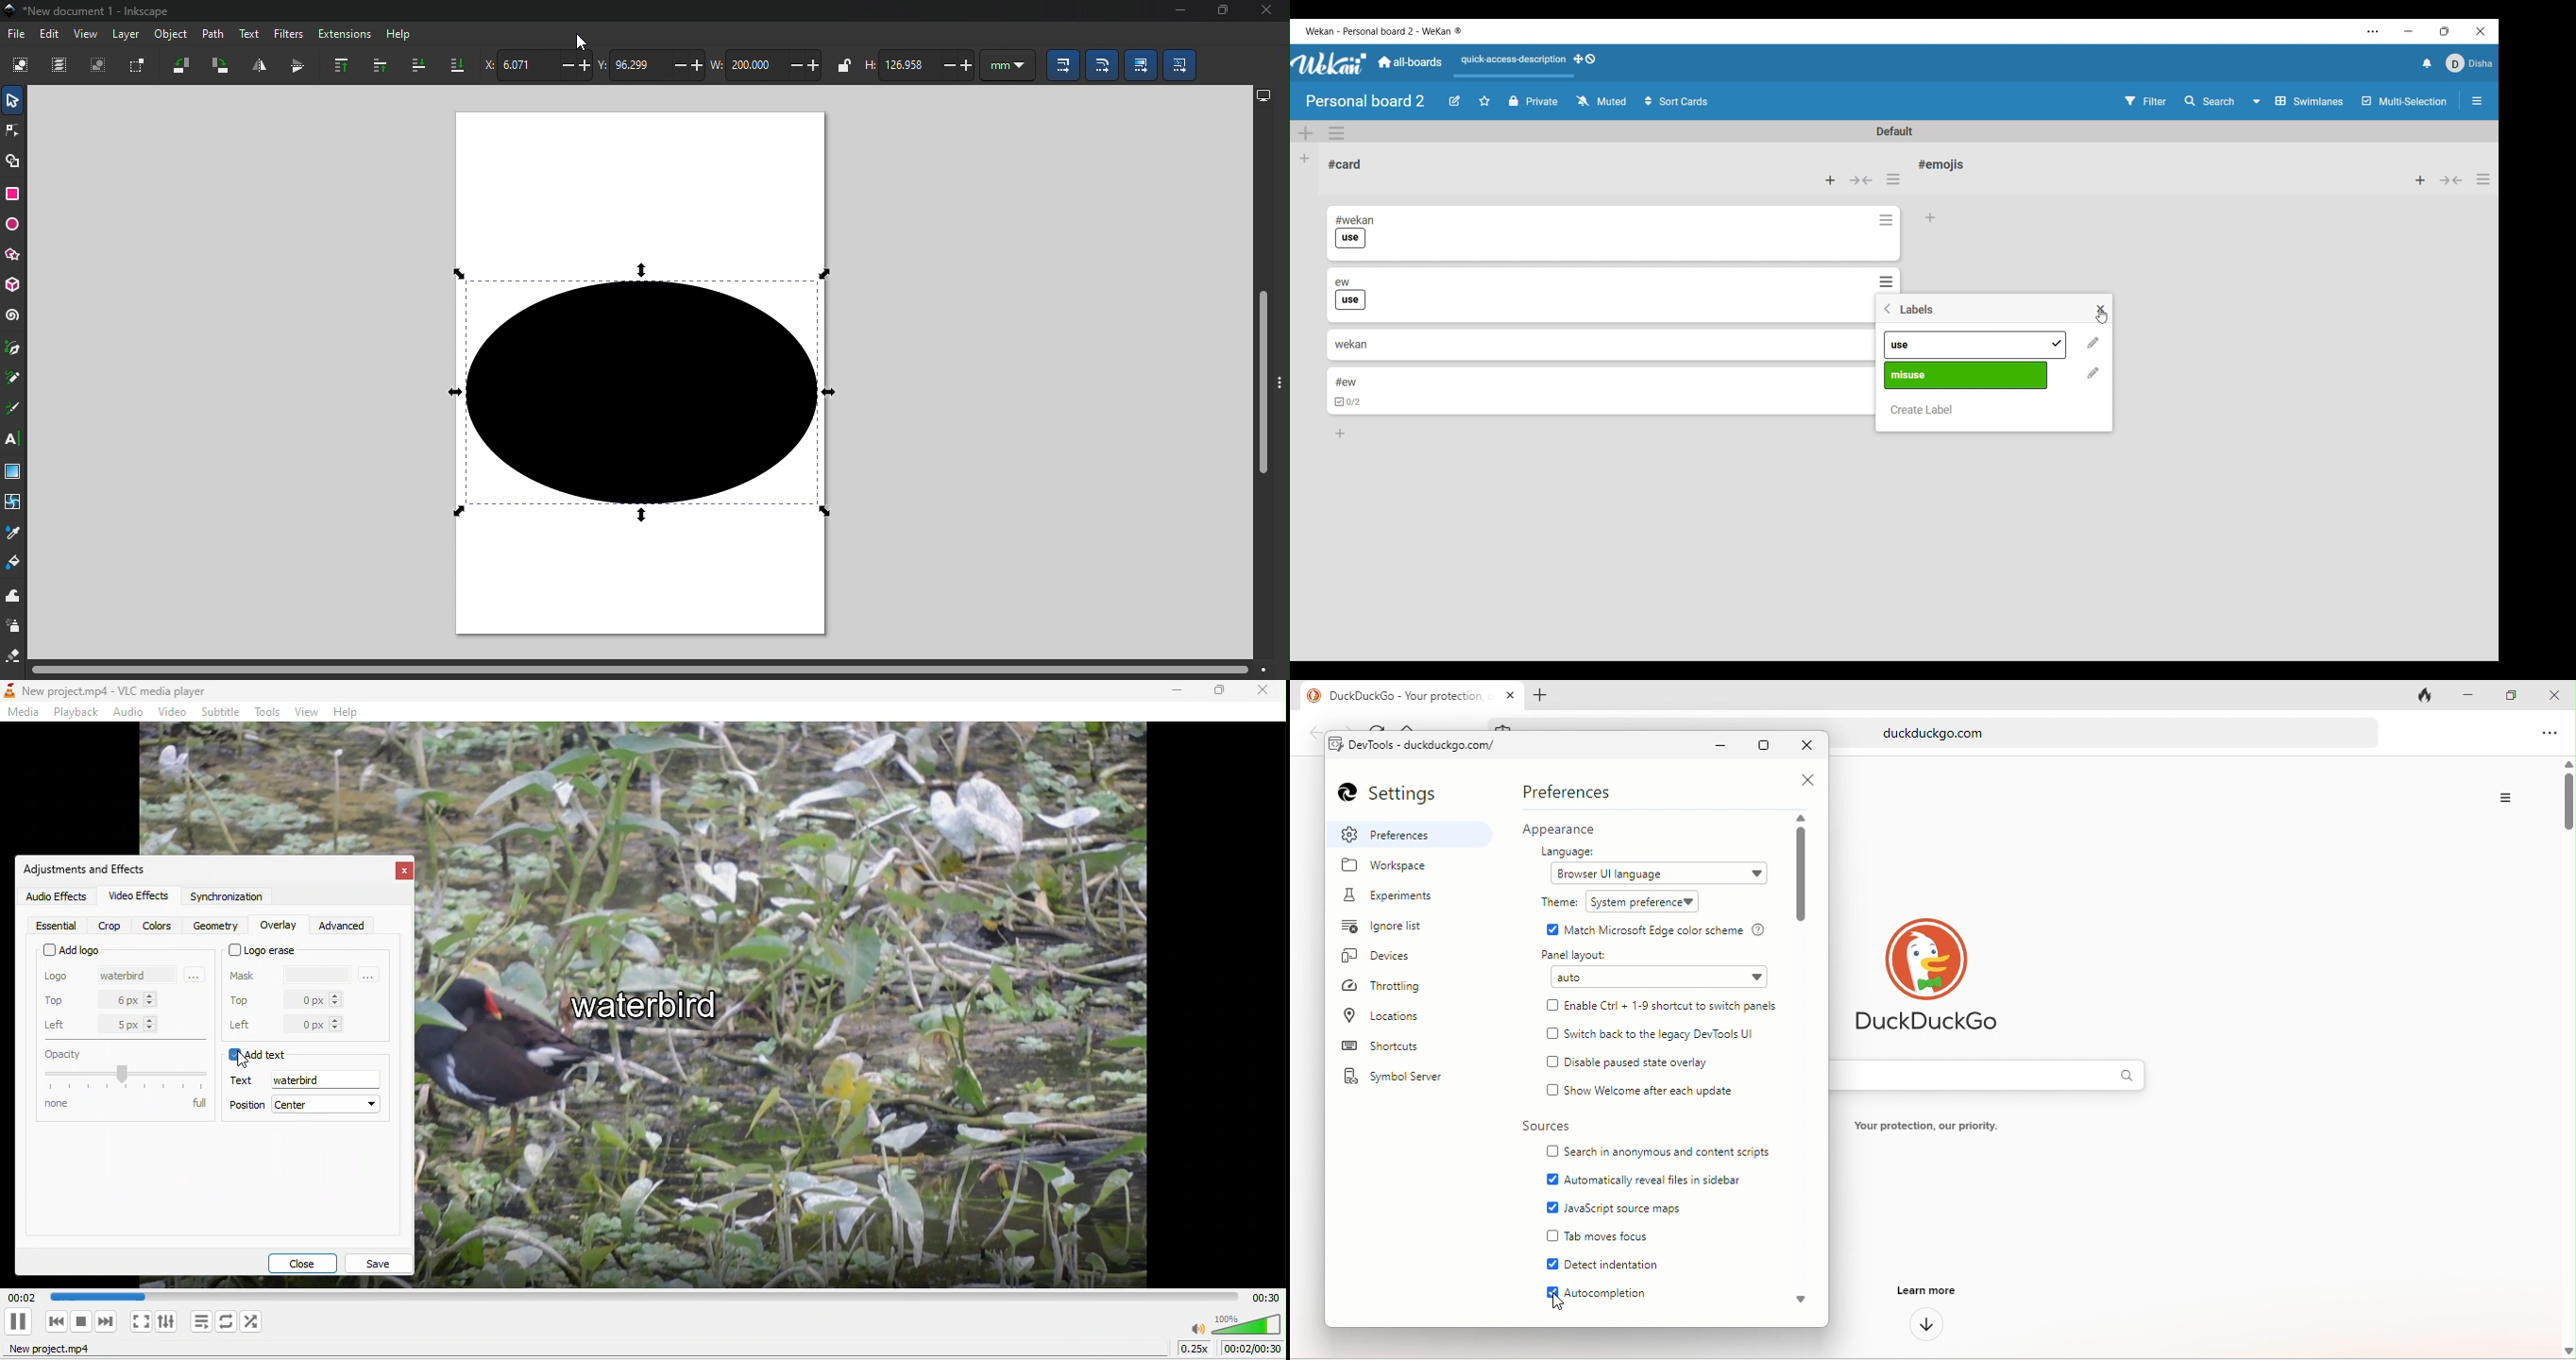 The image size is (2576, 1372). Describe the element at coordinates (1961, 345) in the screenshot. I see `Pre-existing labels differentiated by name and color` at that location.